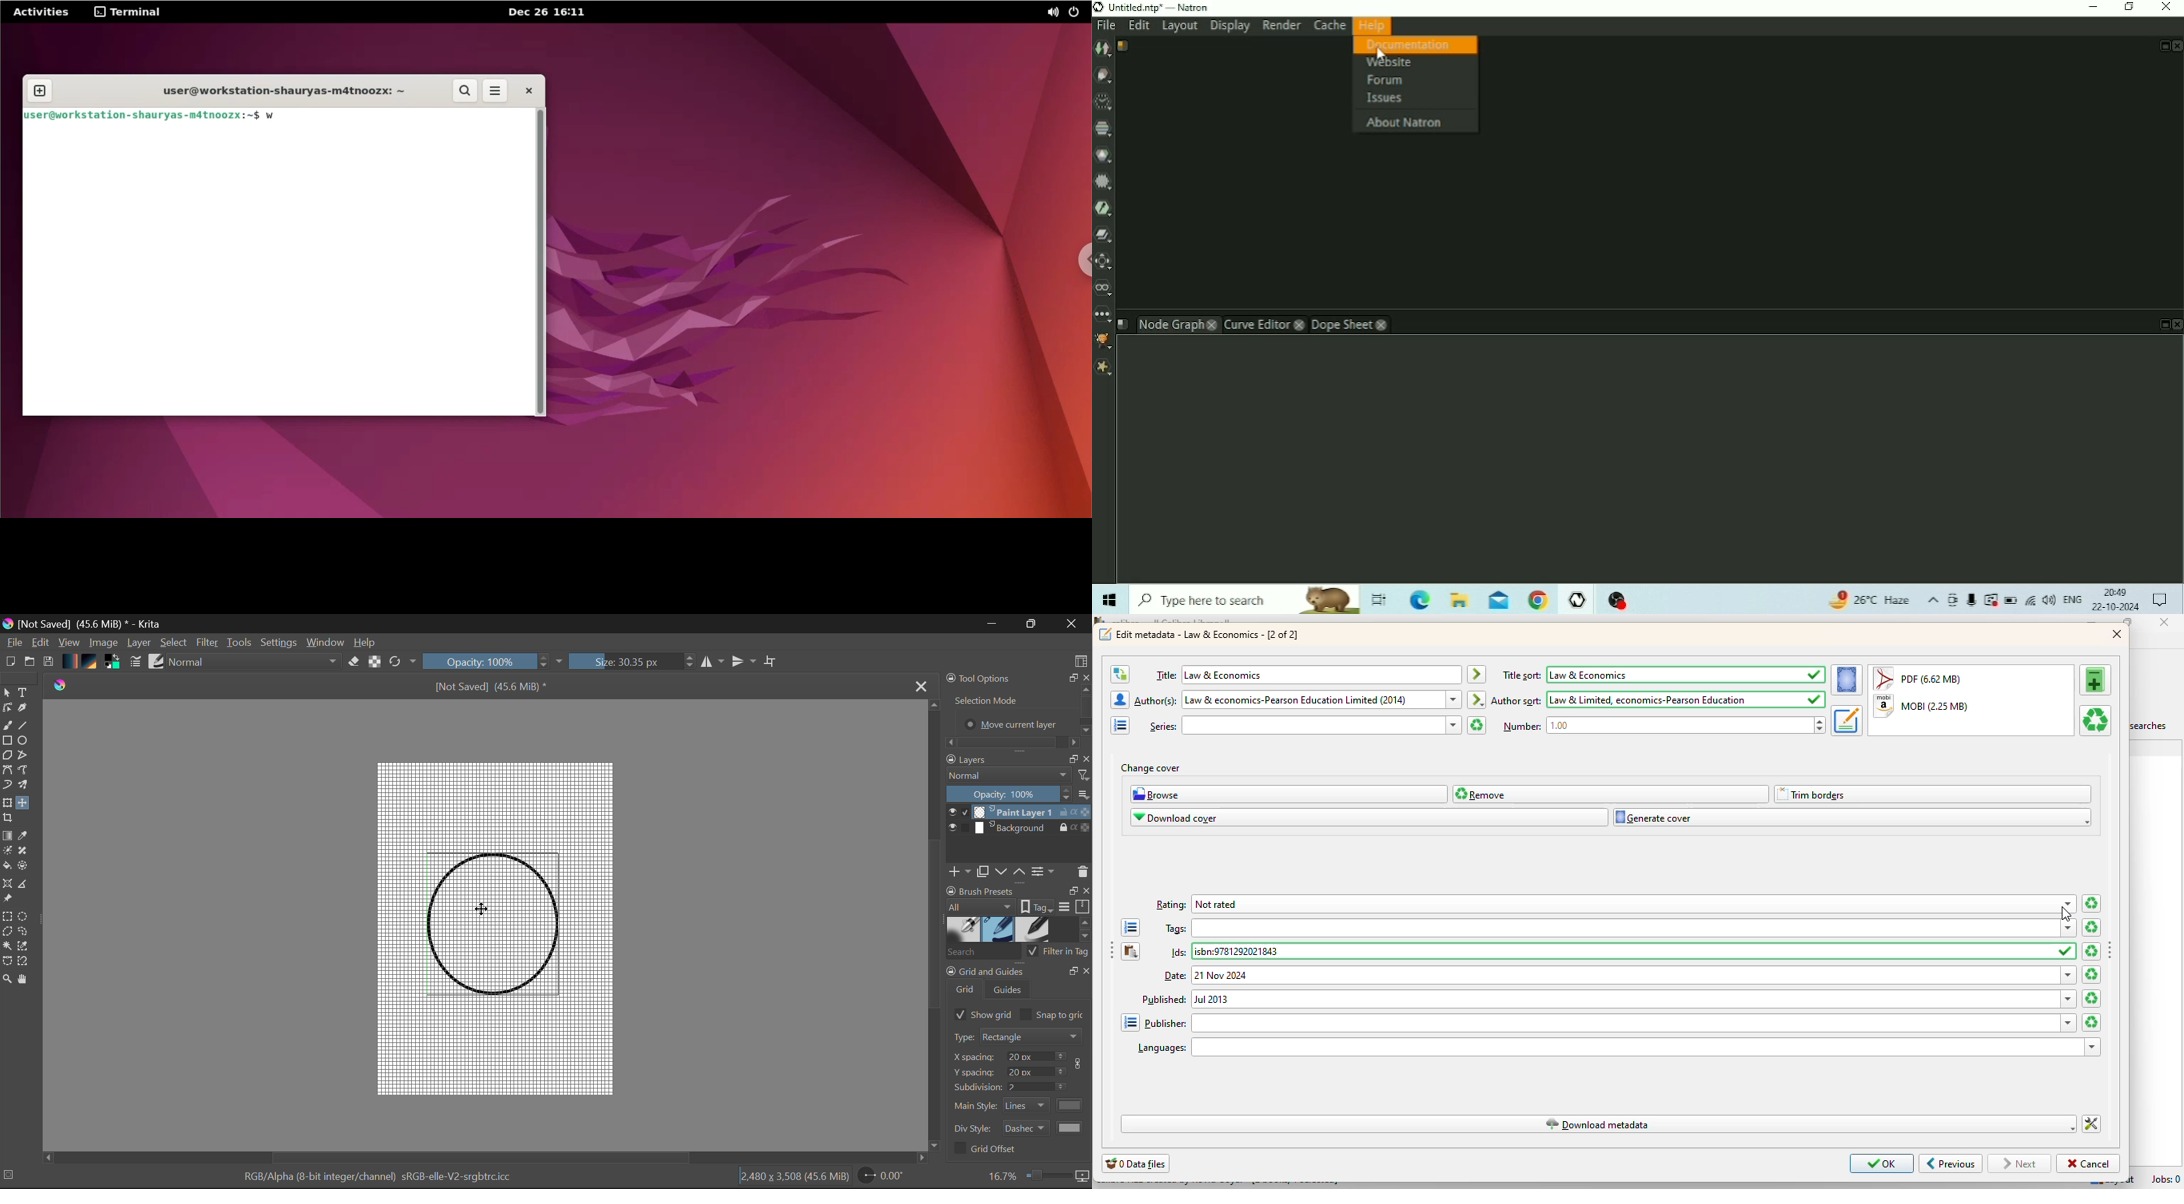 The width and height of the screenshot is (2184, 1204). What do you see at coordinates (25, 980) in the screenshot?
I see `Pan` at bounding box center [25, 980].